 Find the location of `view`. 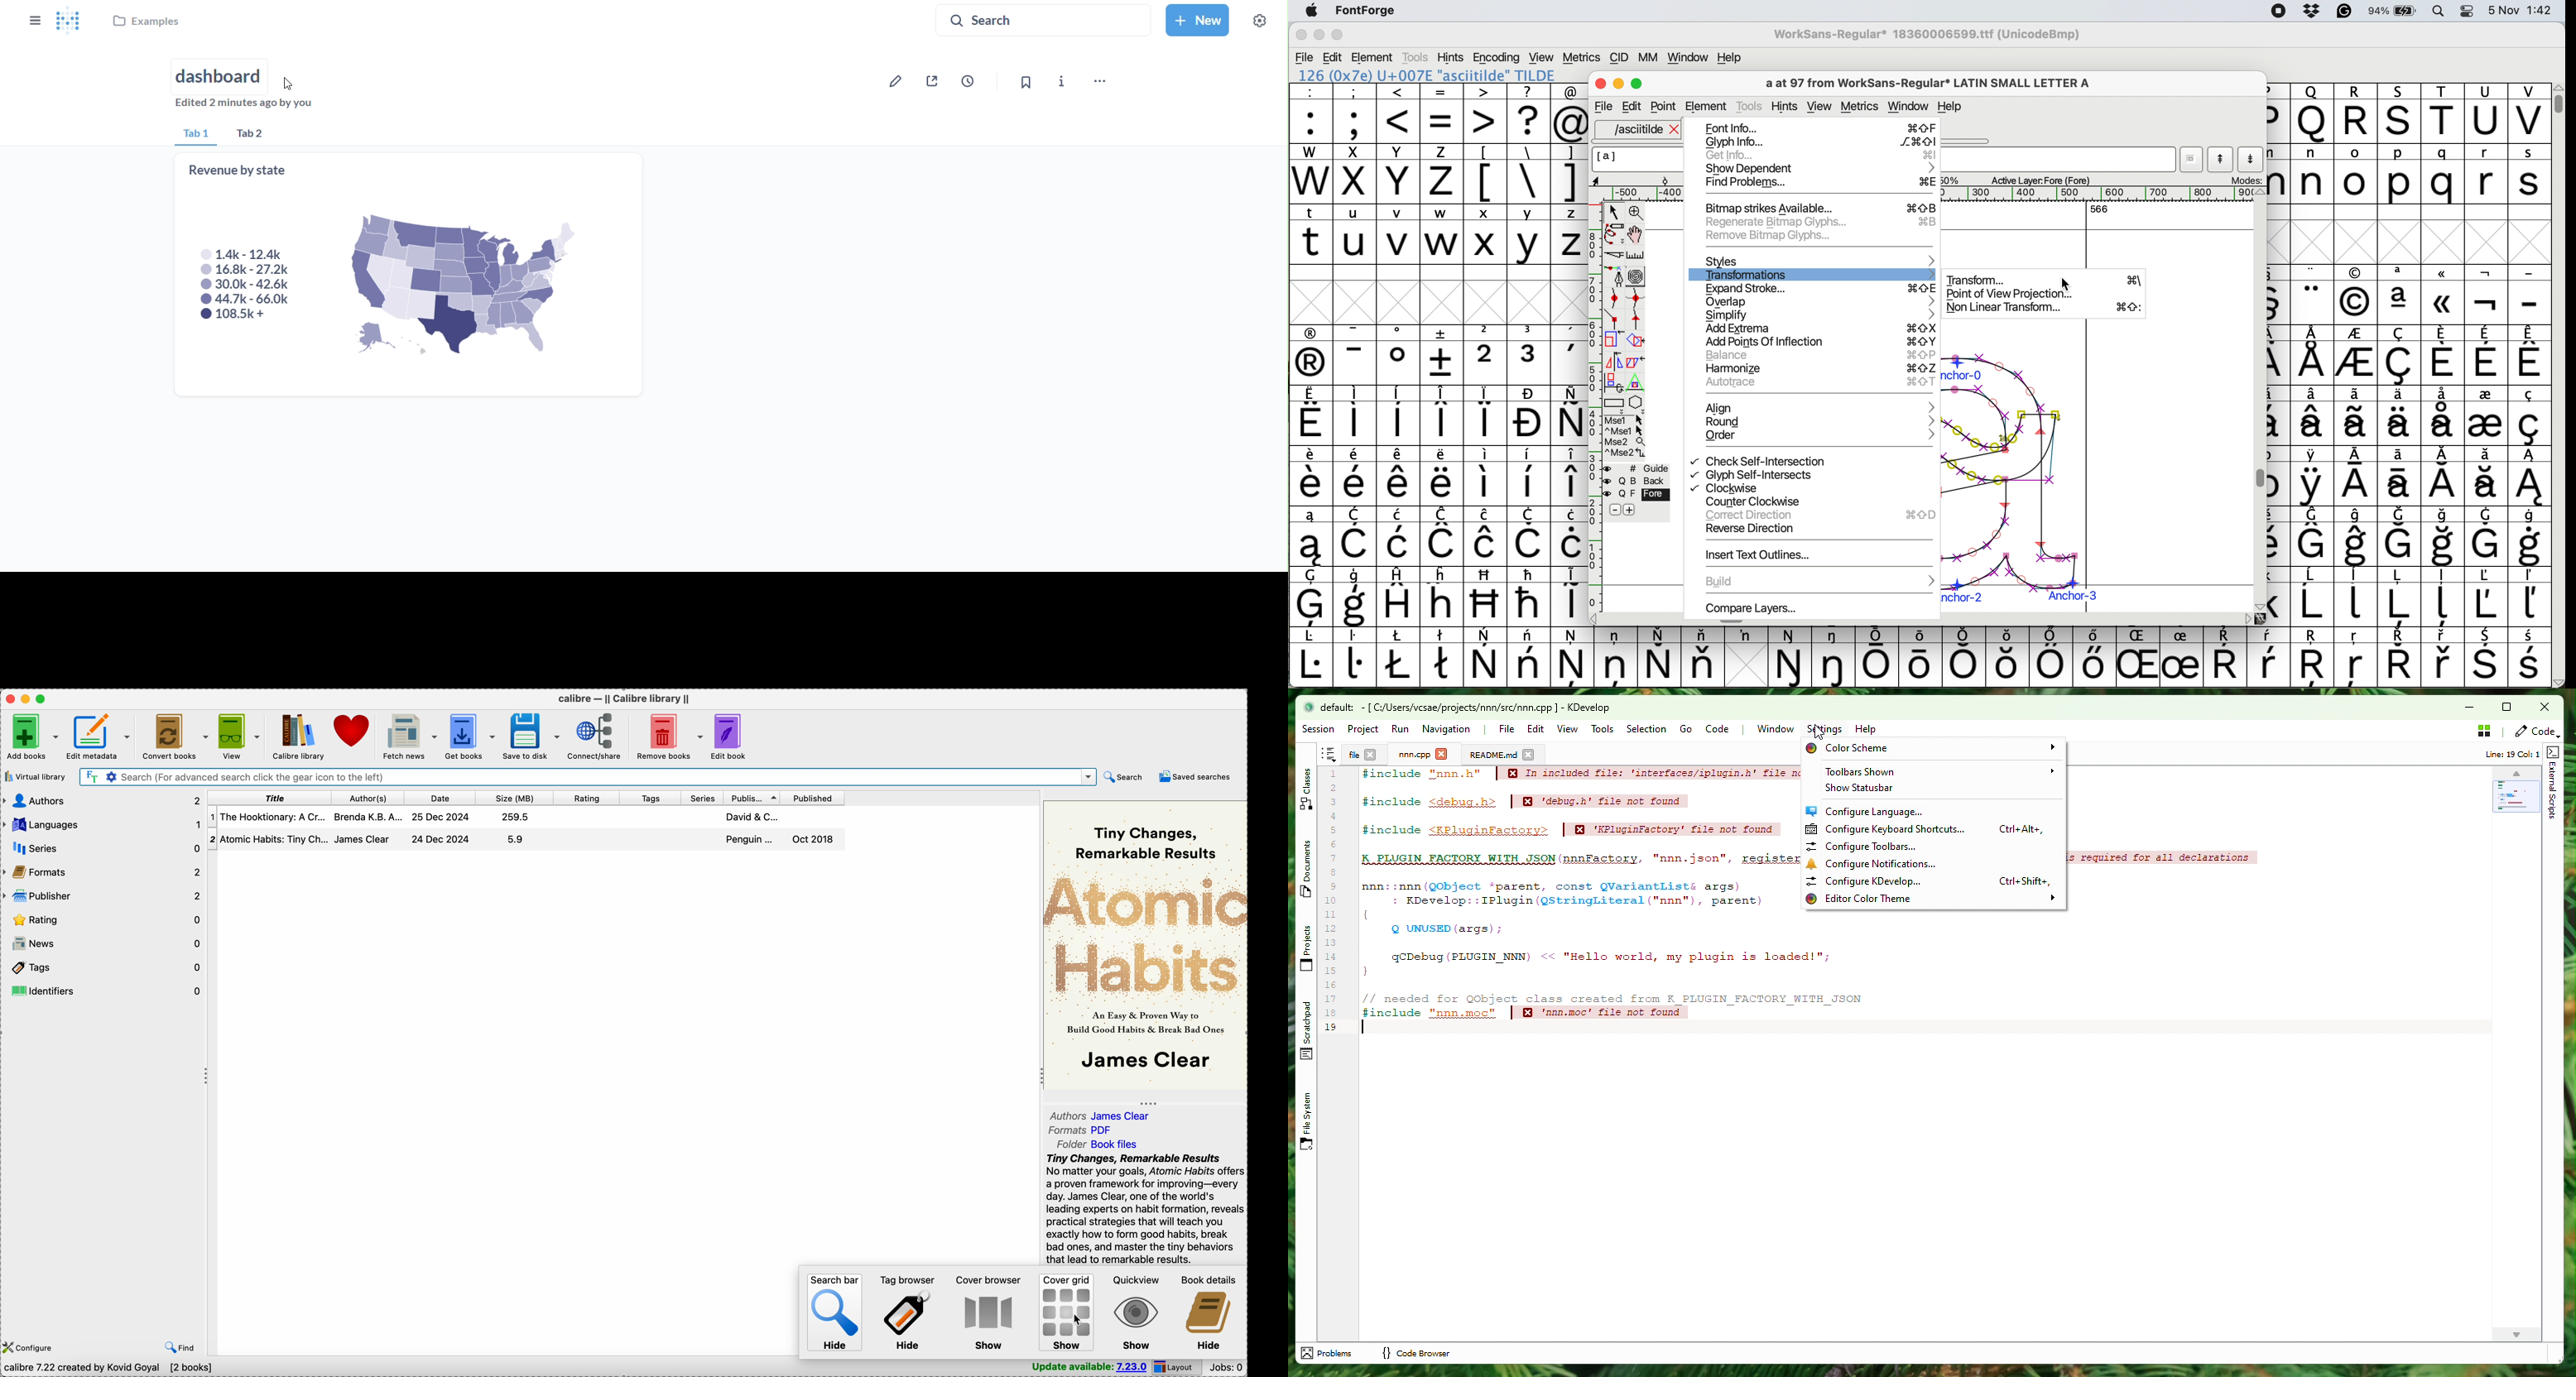

view is located at coordinates (240, 735).